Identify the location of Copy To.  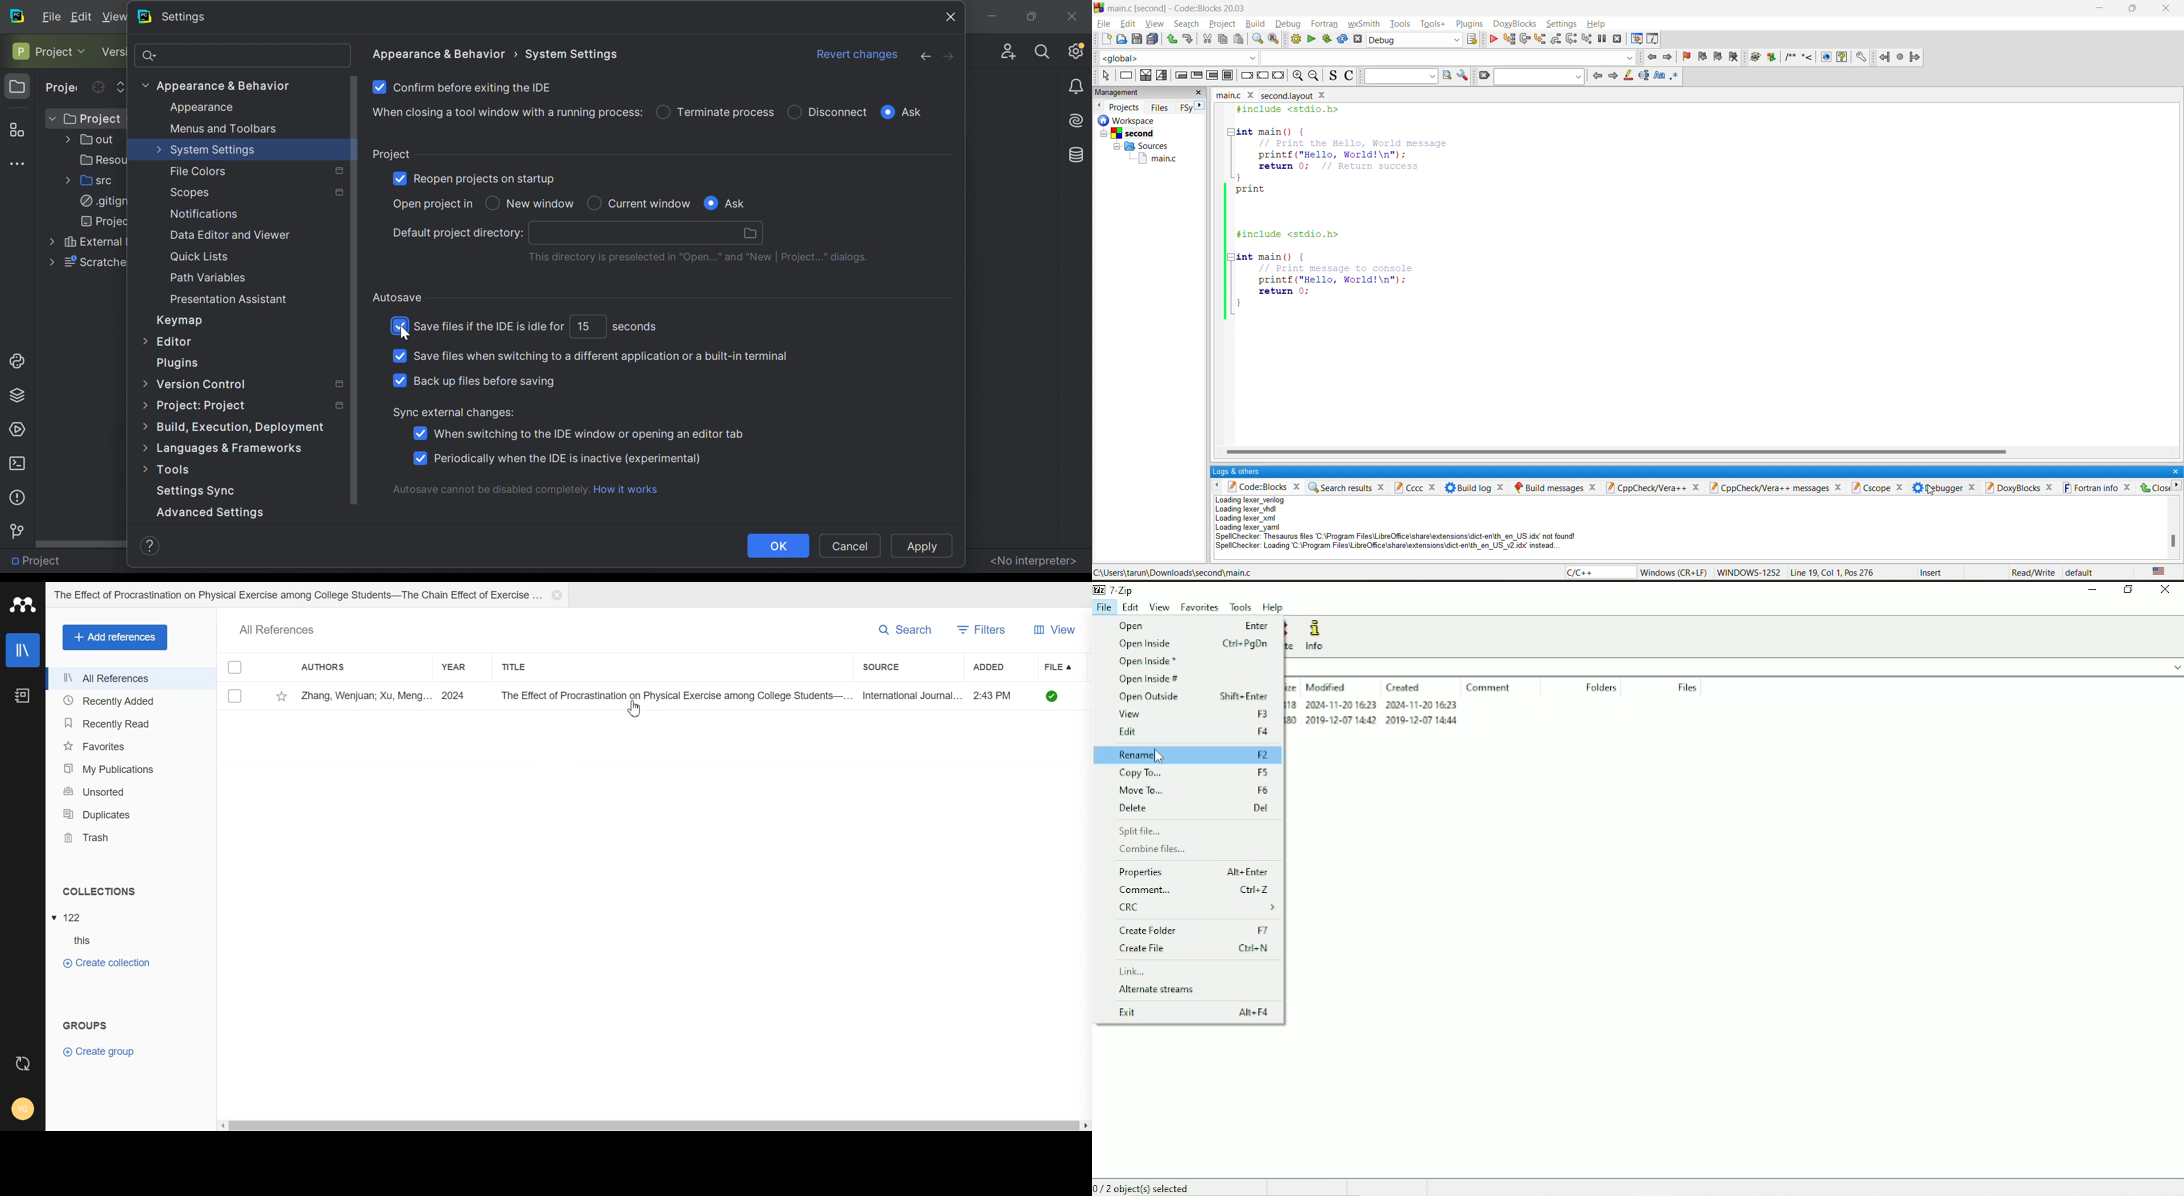
(1194, 774).